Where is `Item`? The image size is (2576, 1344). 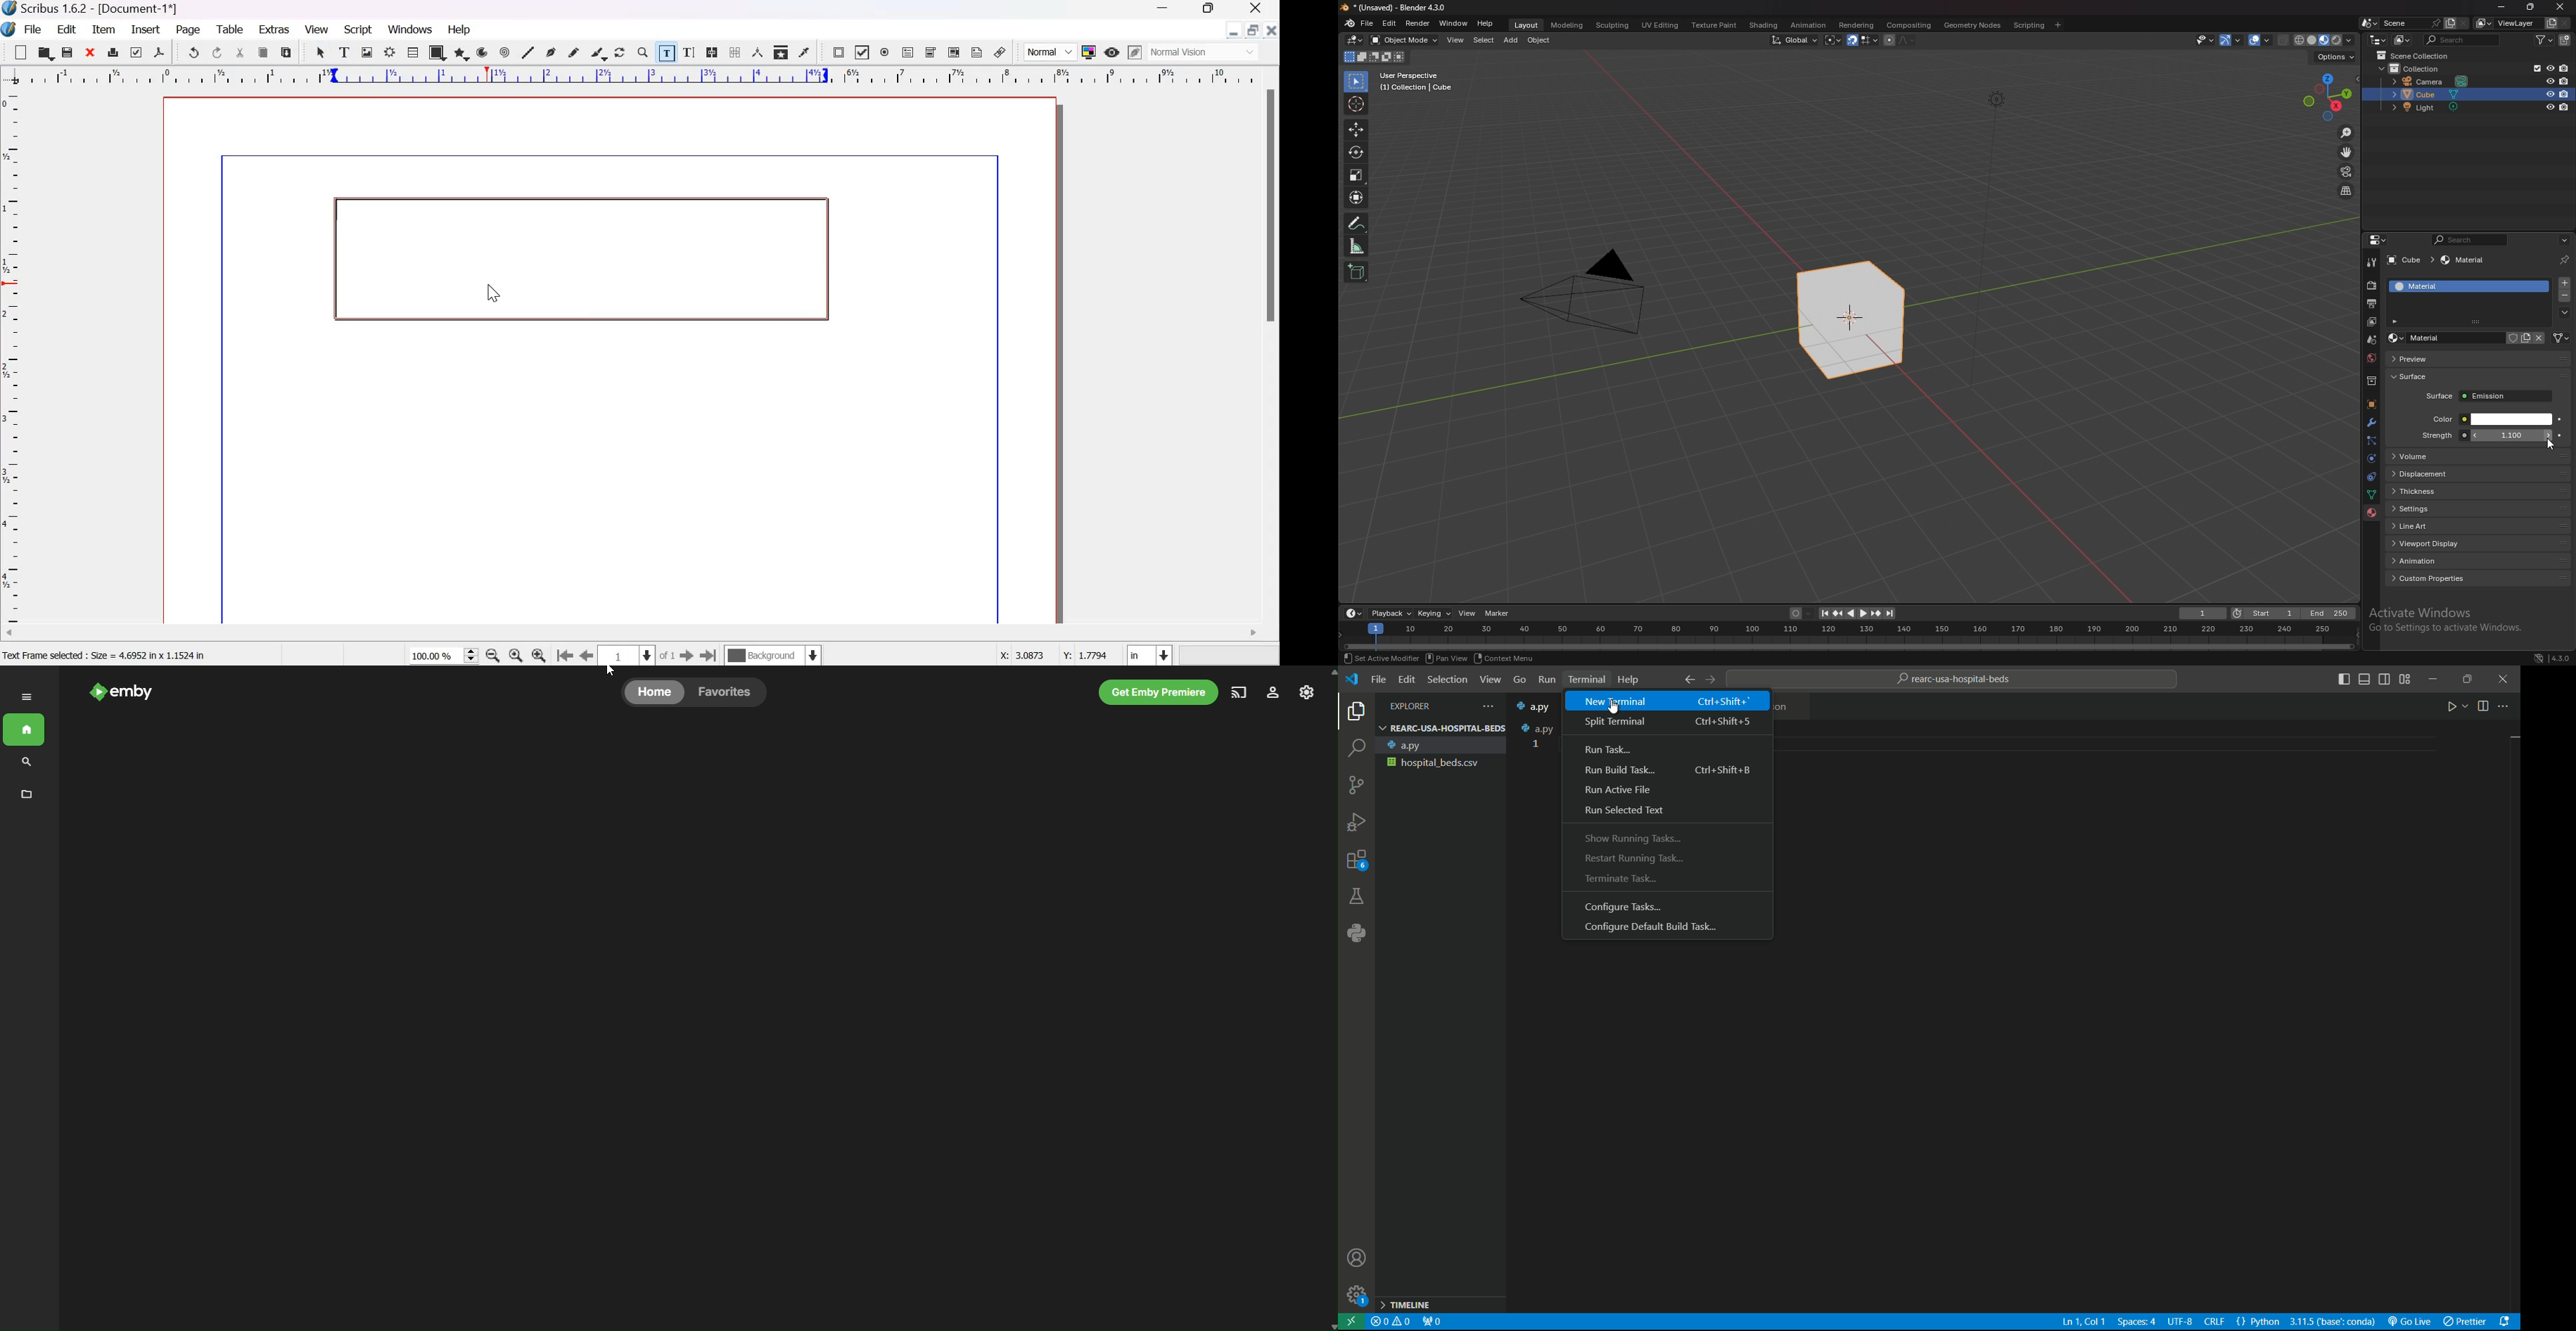 Item is located at coordinates (104, 30).